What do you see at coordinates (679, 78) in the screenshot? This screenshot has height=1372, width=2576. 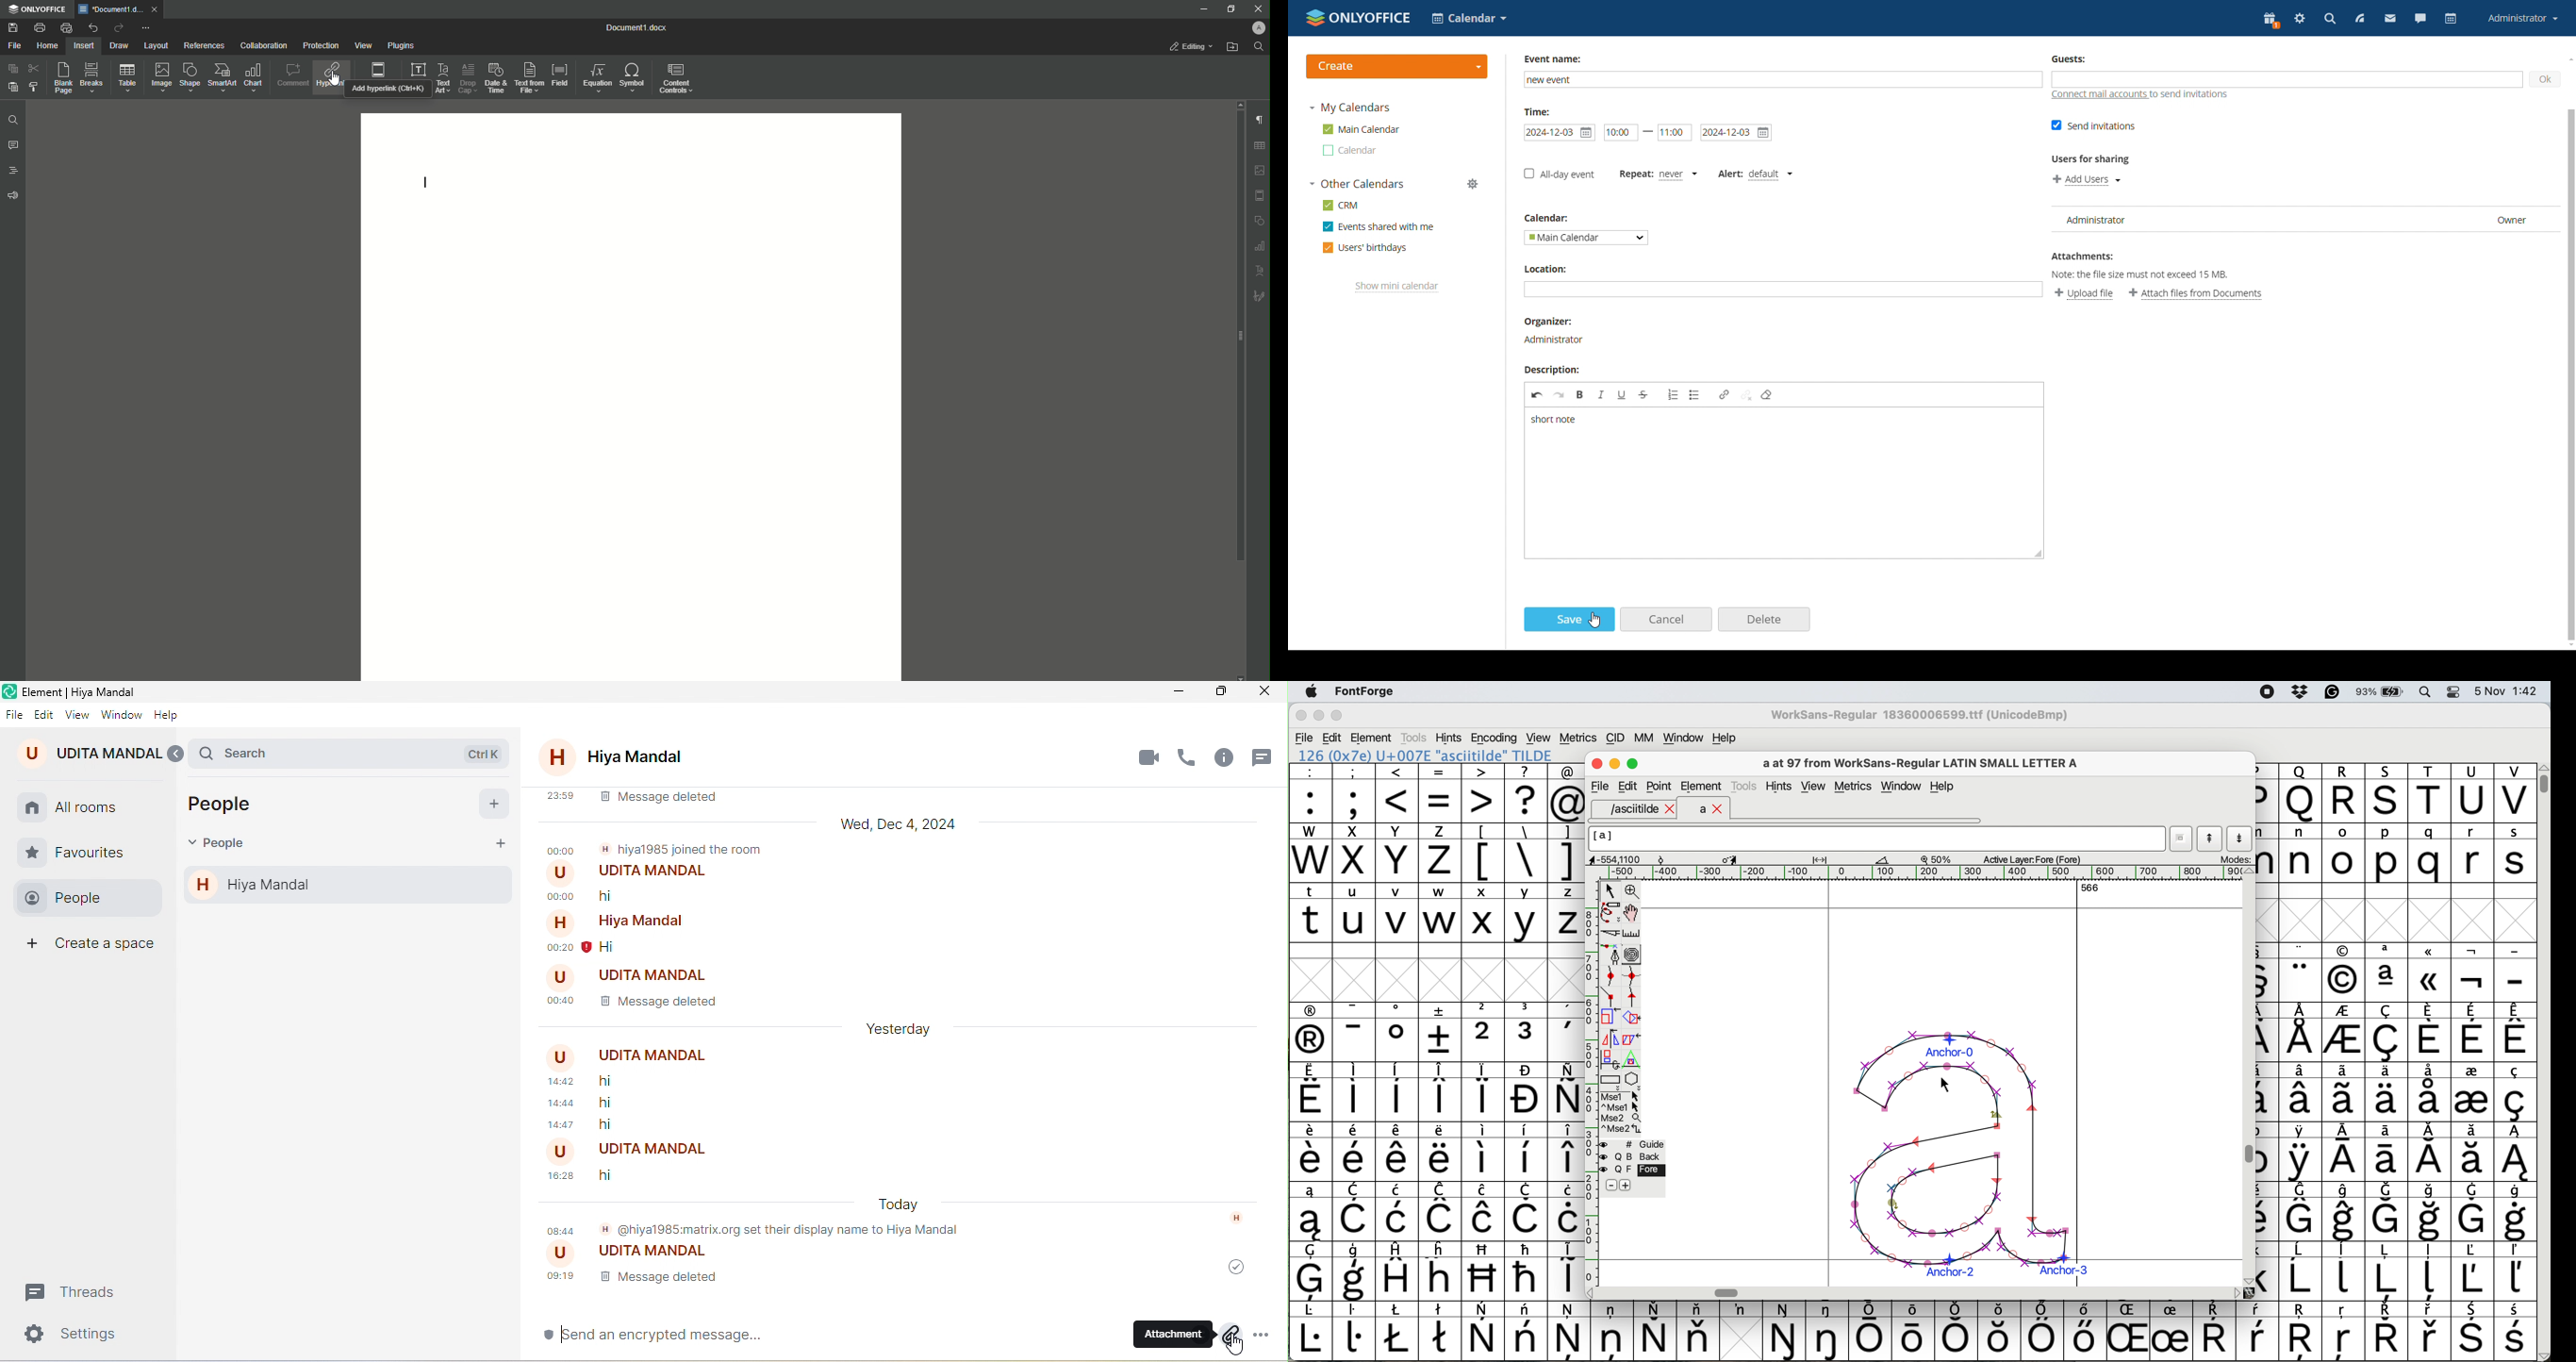 I see `Content Controls` at bounding box center [679, 78].